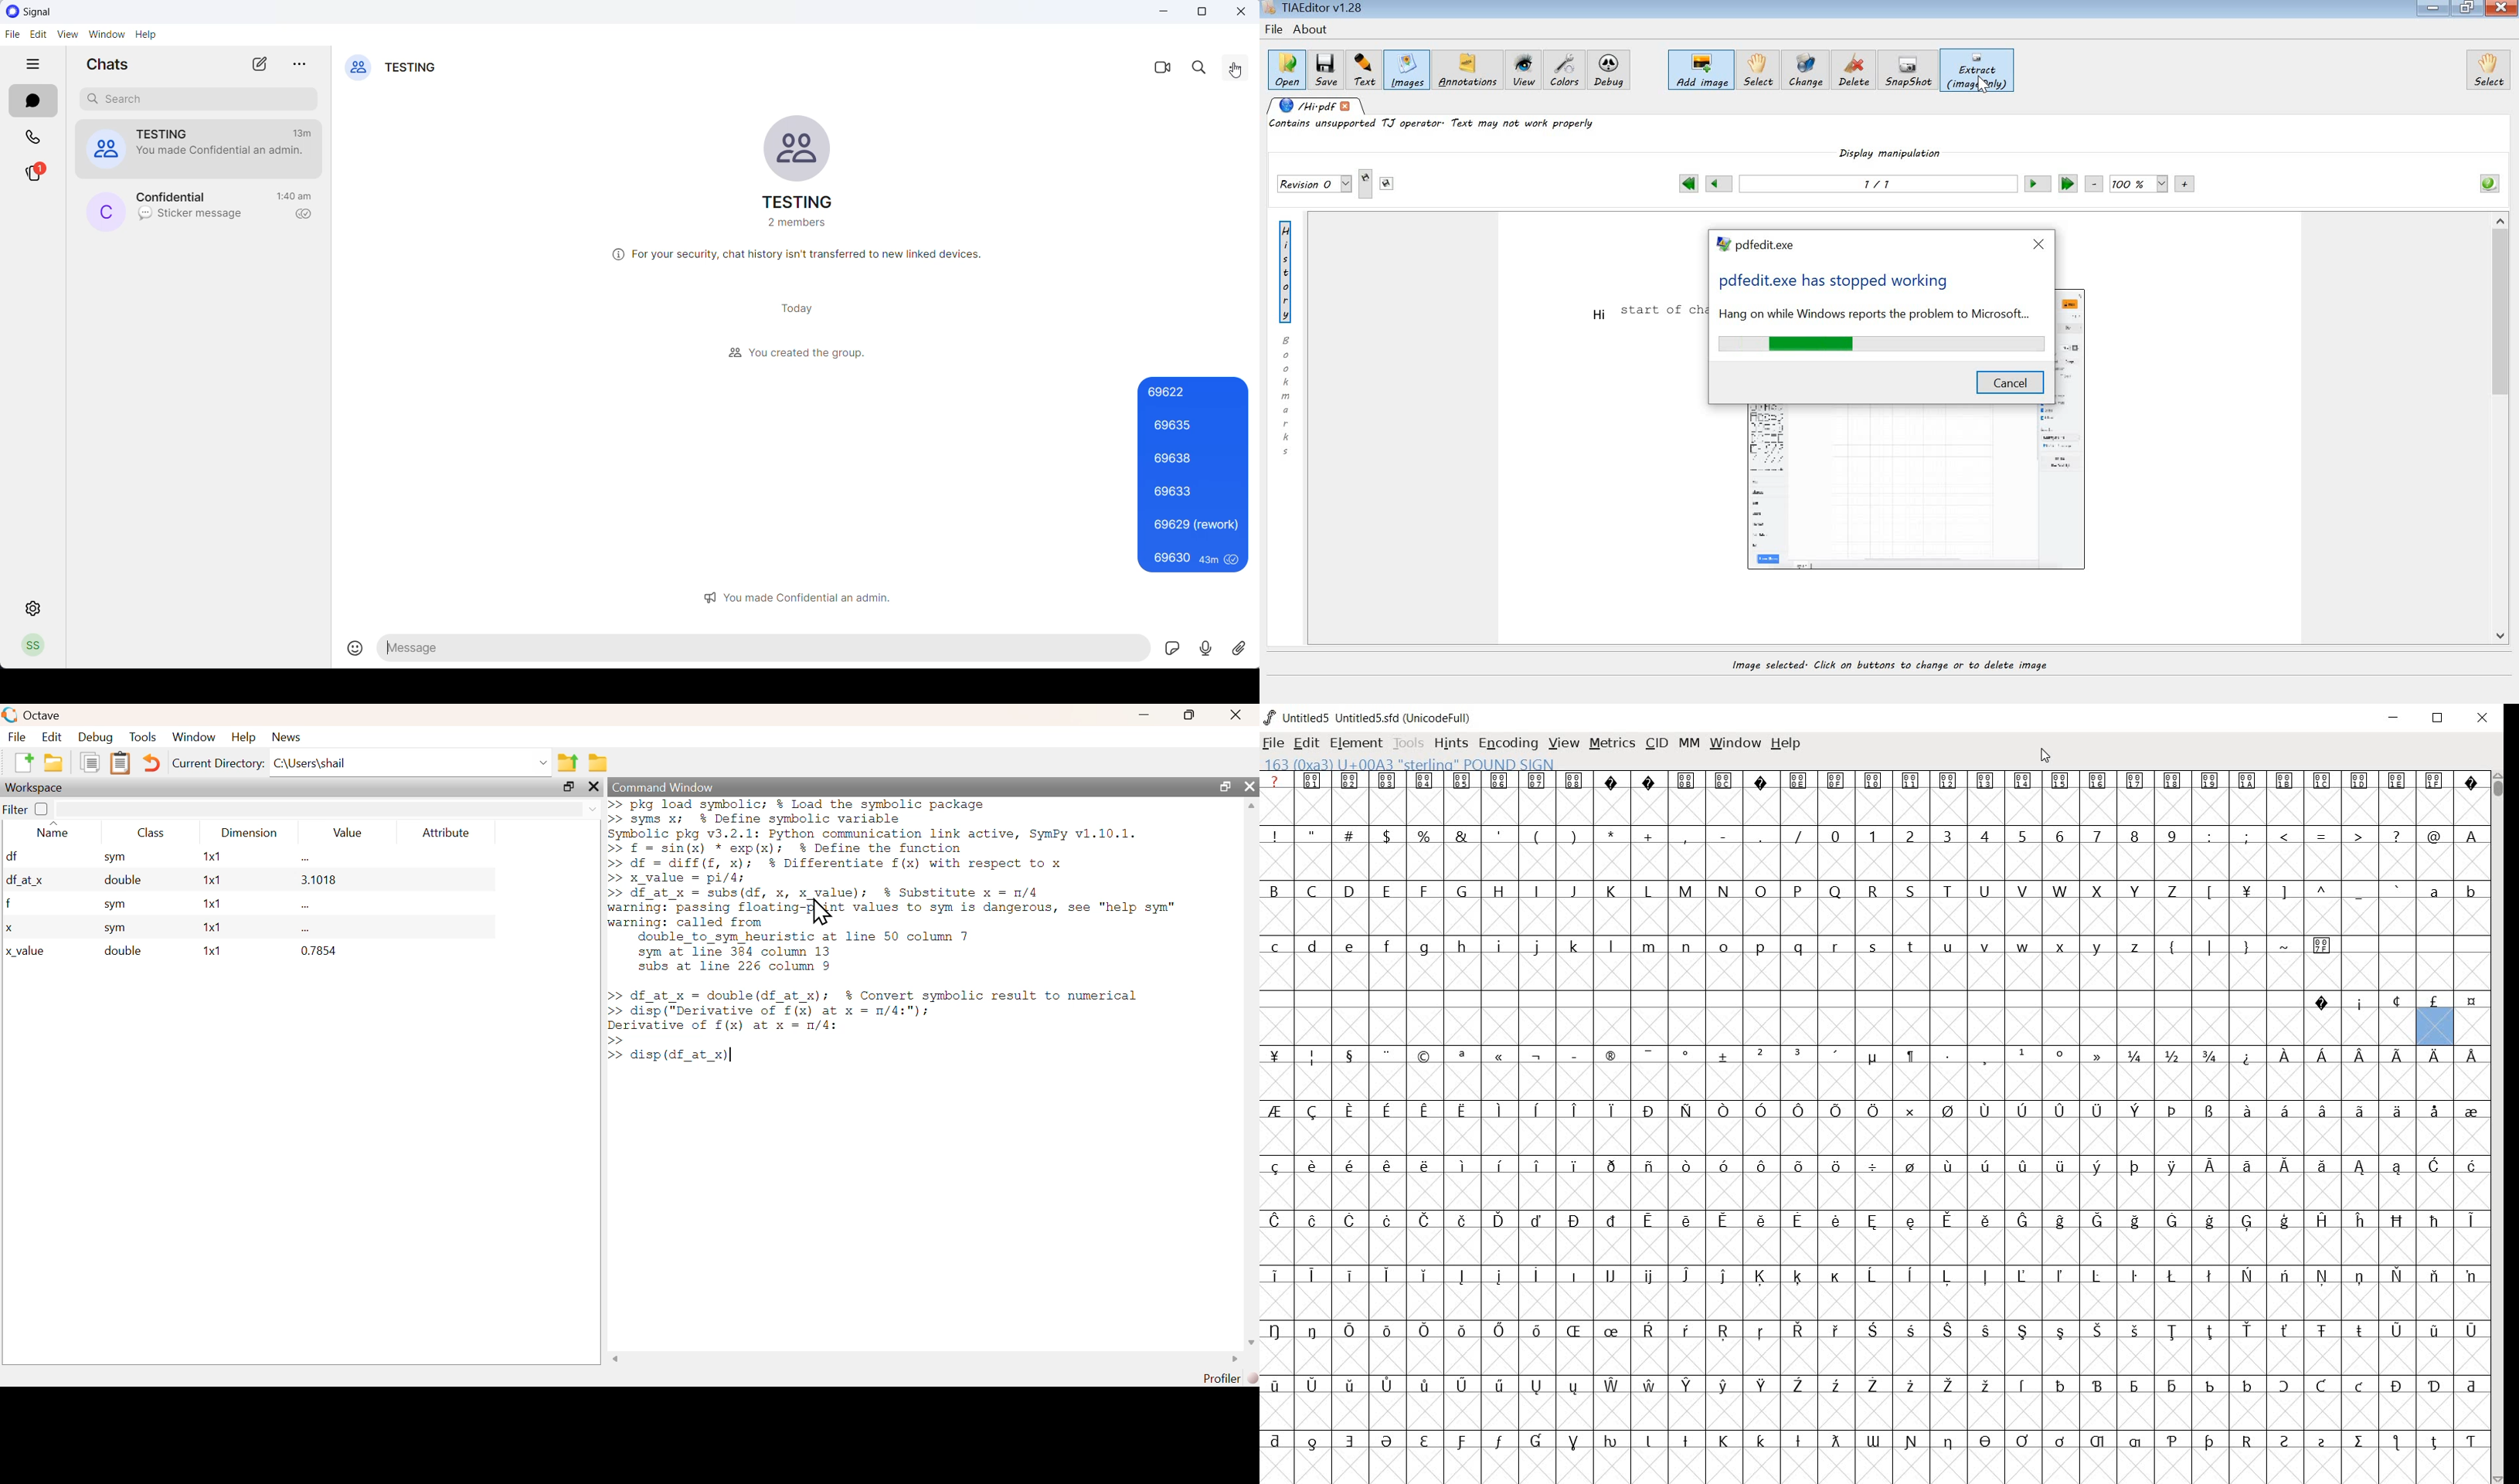 The height and width of the screenshot is (1484, 2520). What do you see at coordinates (2397, 1111) in the screenshot?
I see `Symbol` at bounding box center [2397, 1111].